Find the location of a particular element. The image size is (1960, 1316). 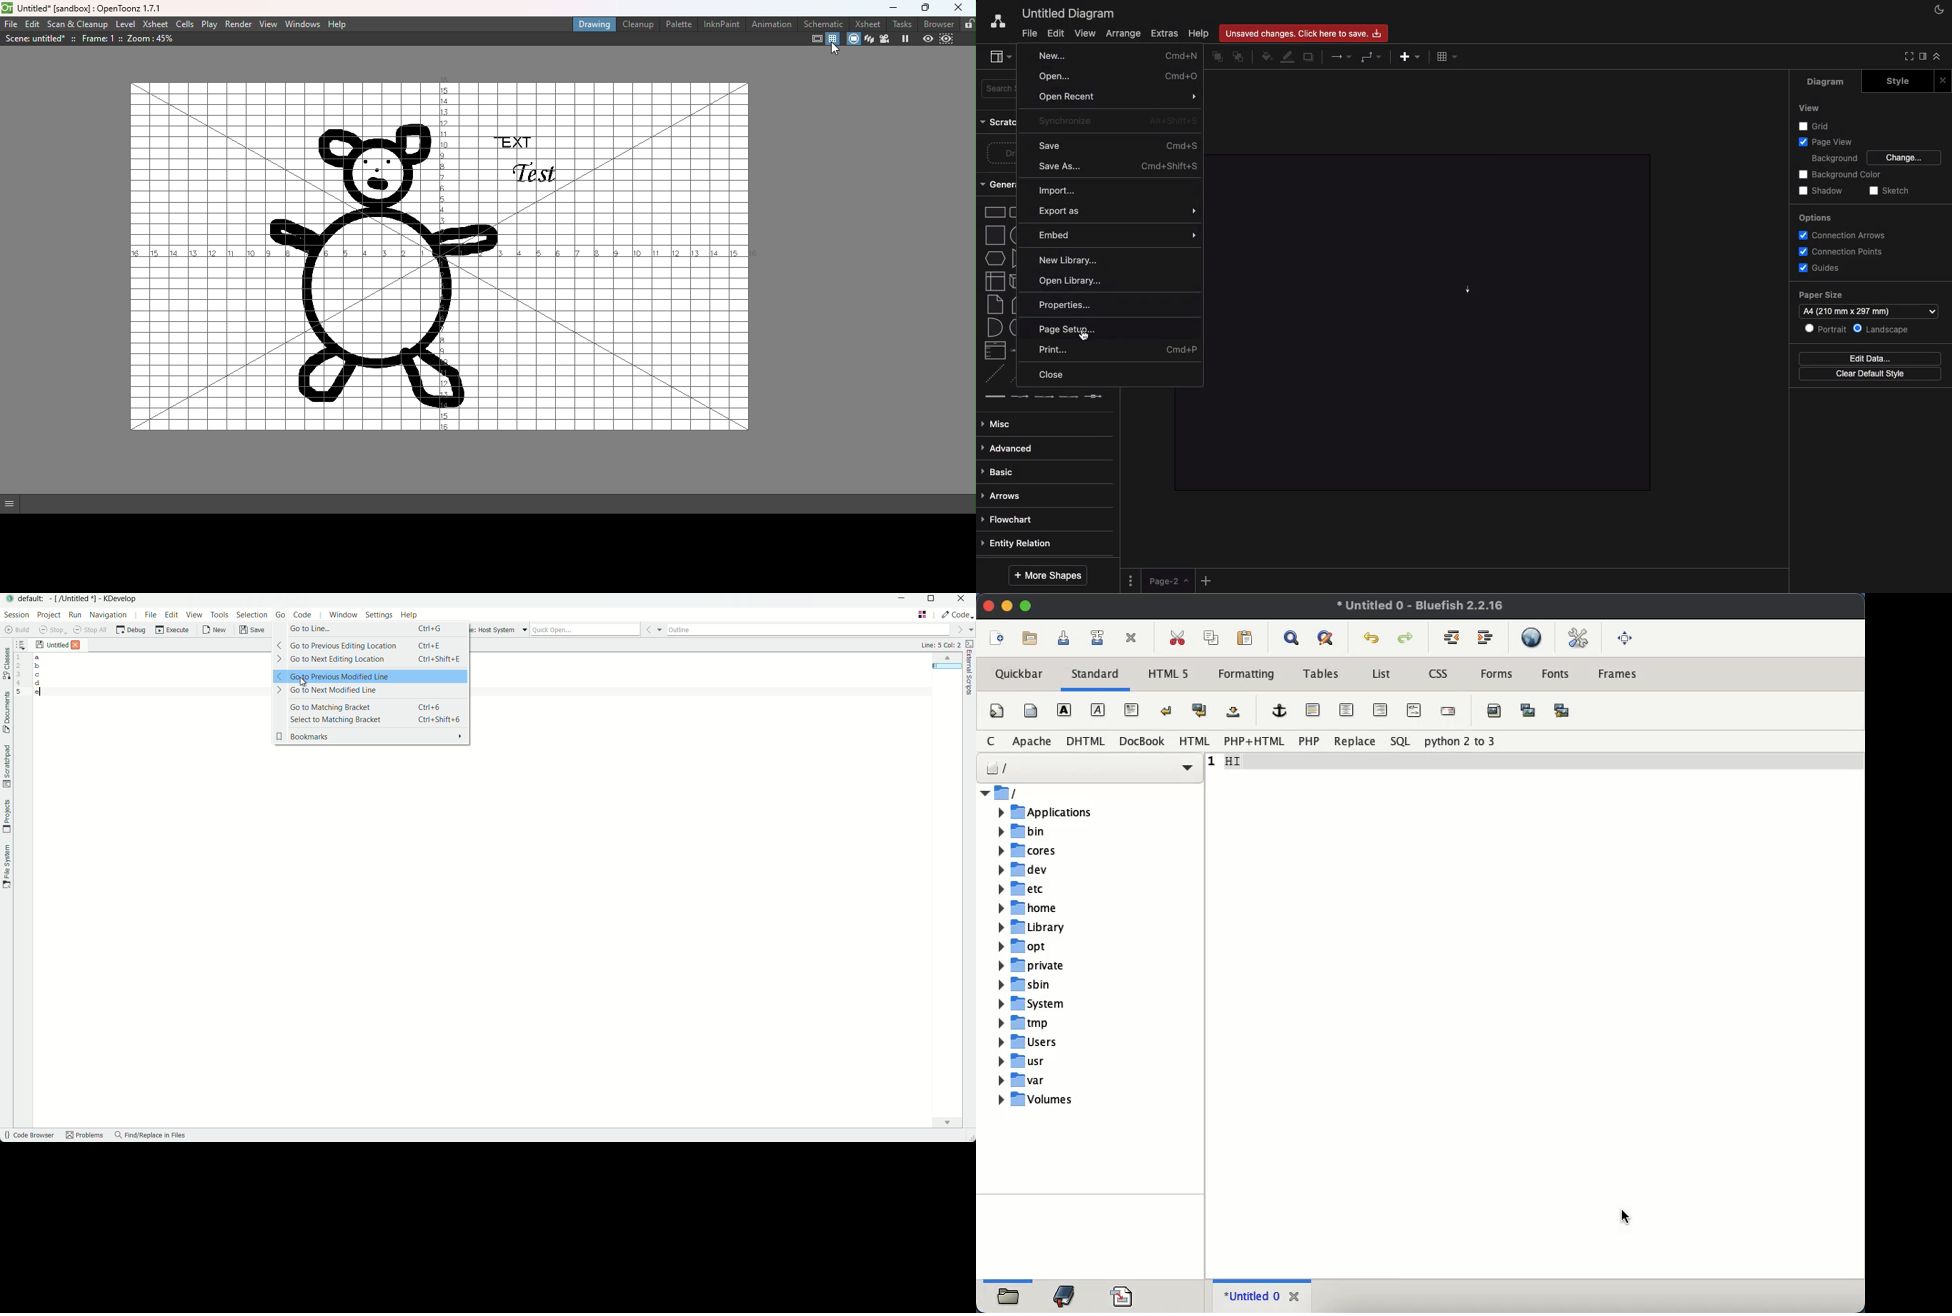

non-breaking space is located at coordinates (1233, 711).